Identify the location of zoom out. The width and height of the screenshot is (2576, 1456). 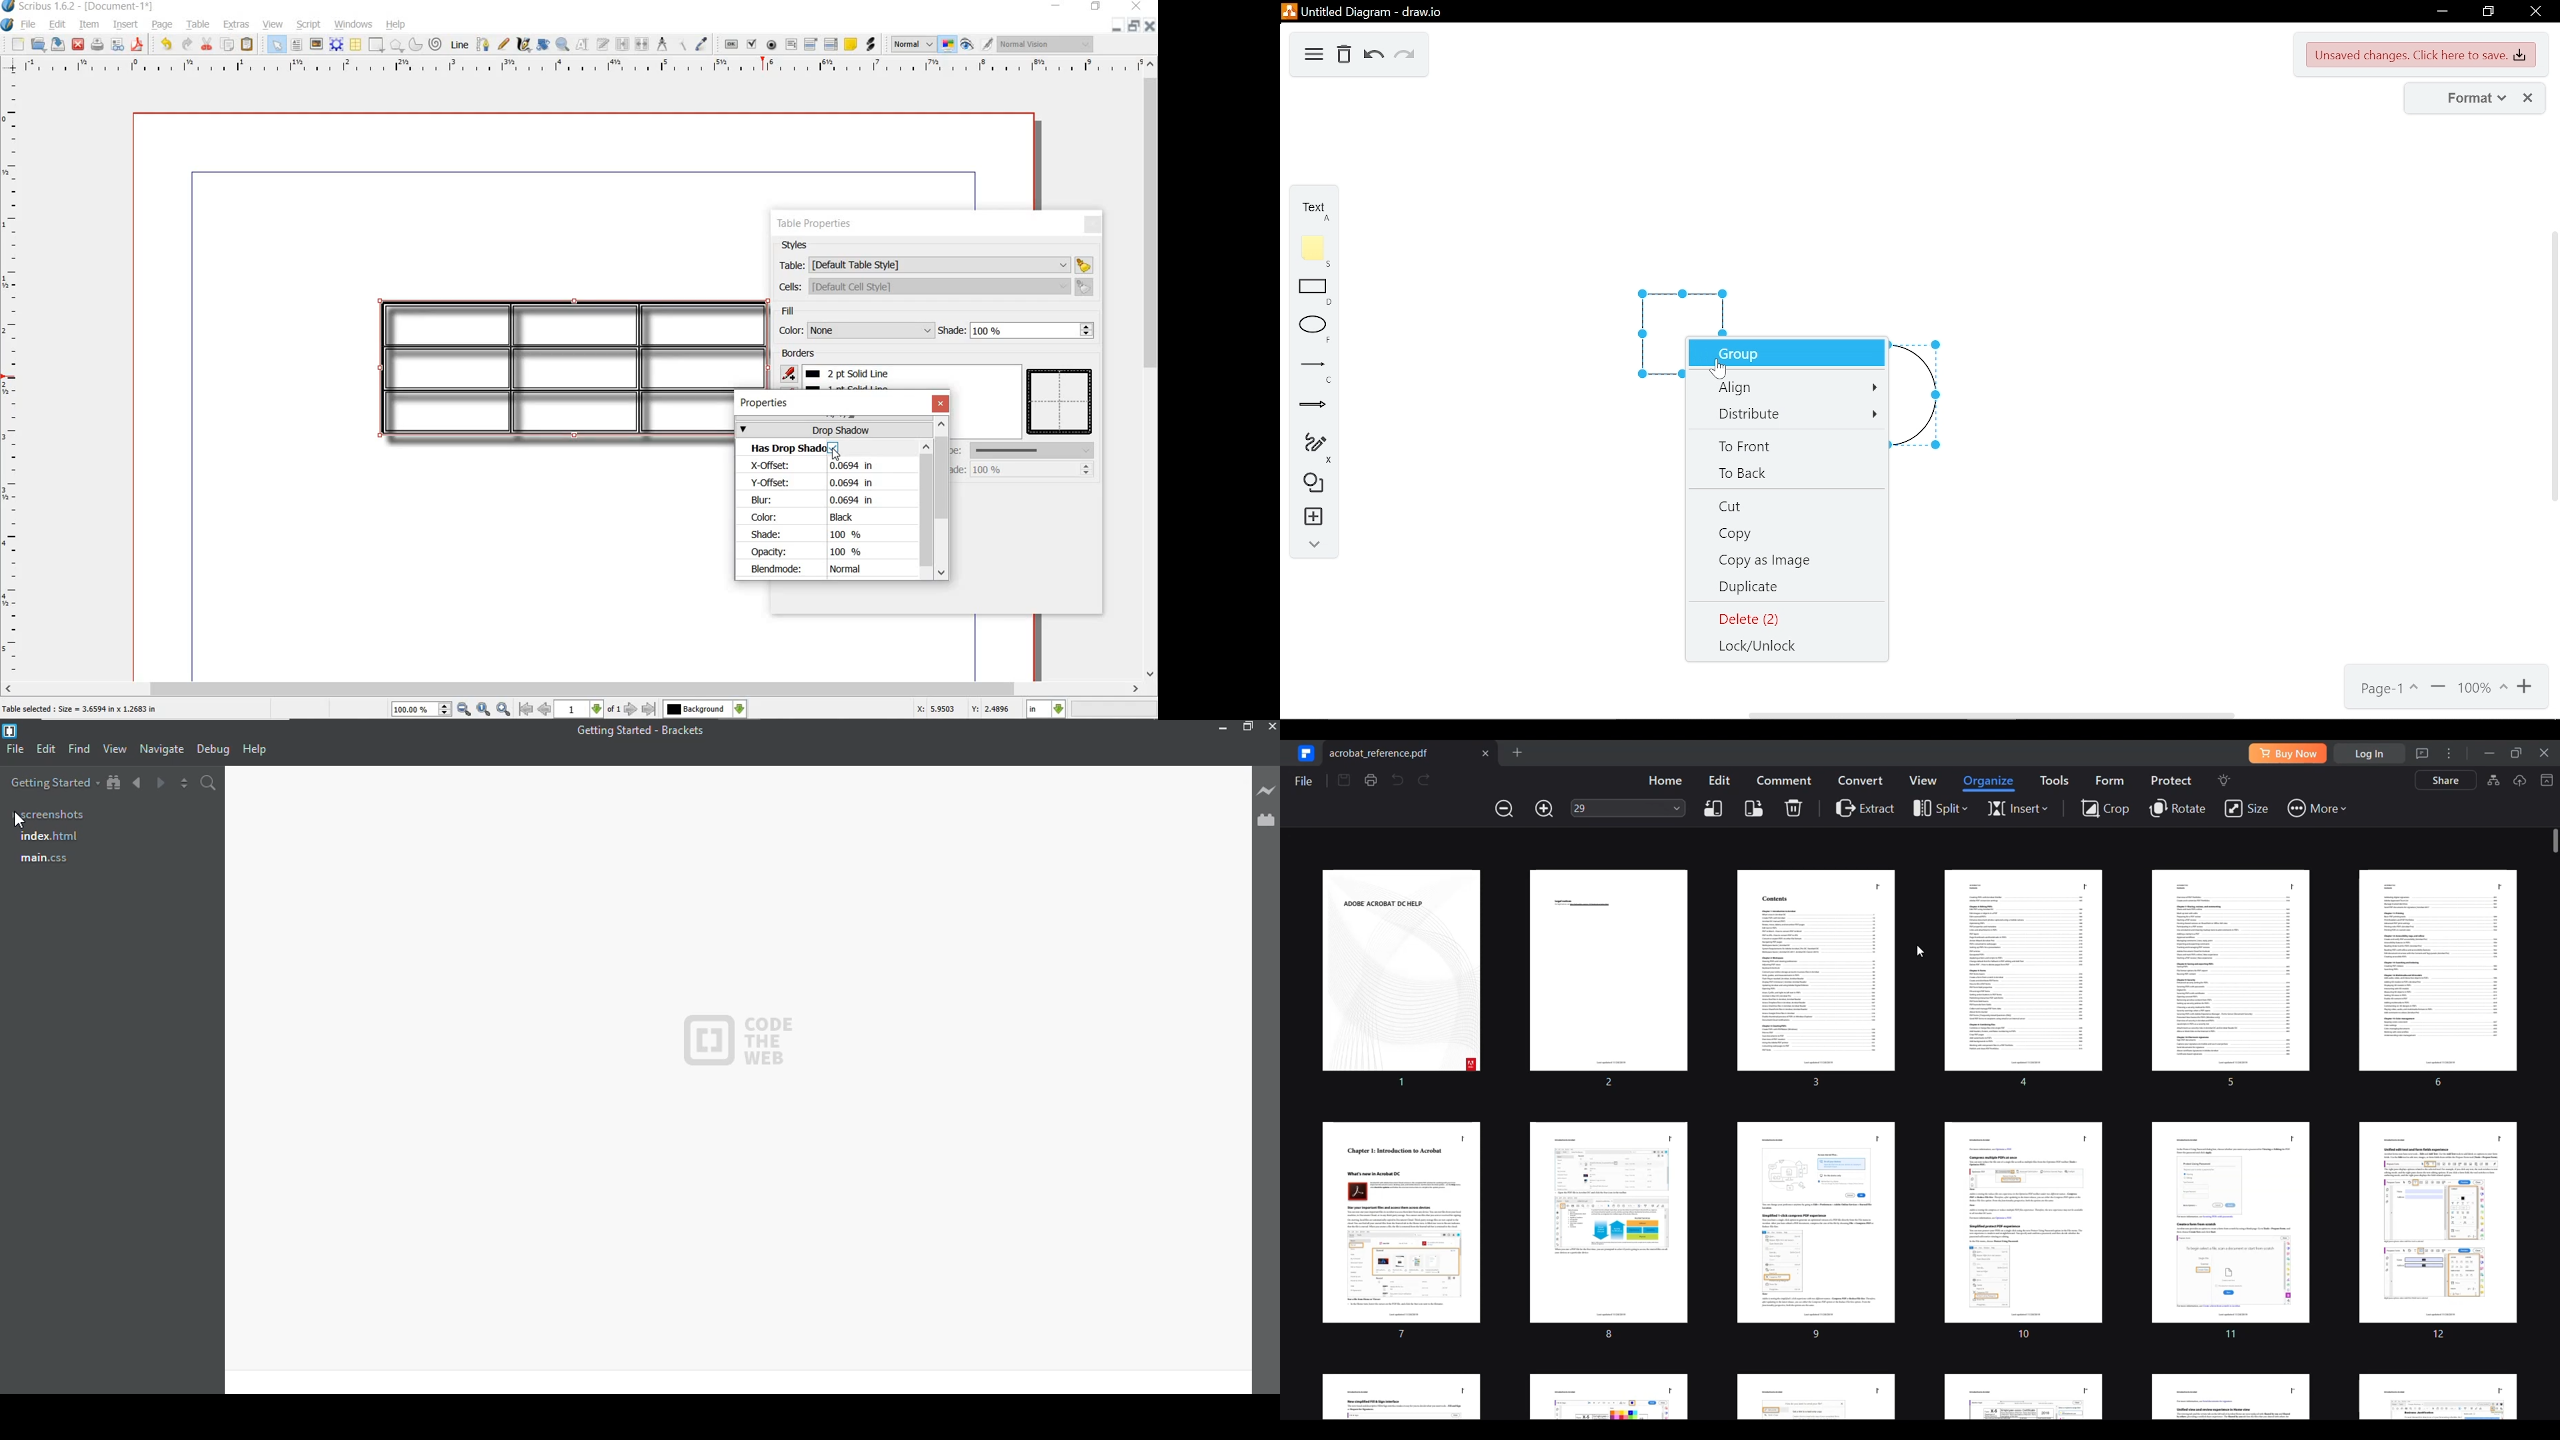
(465, 710).